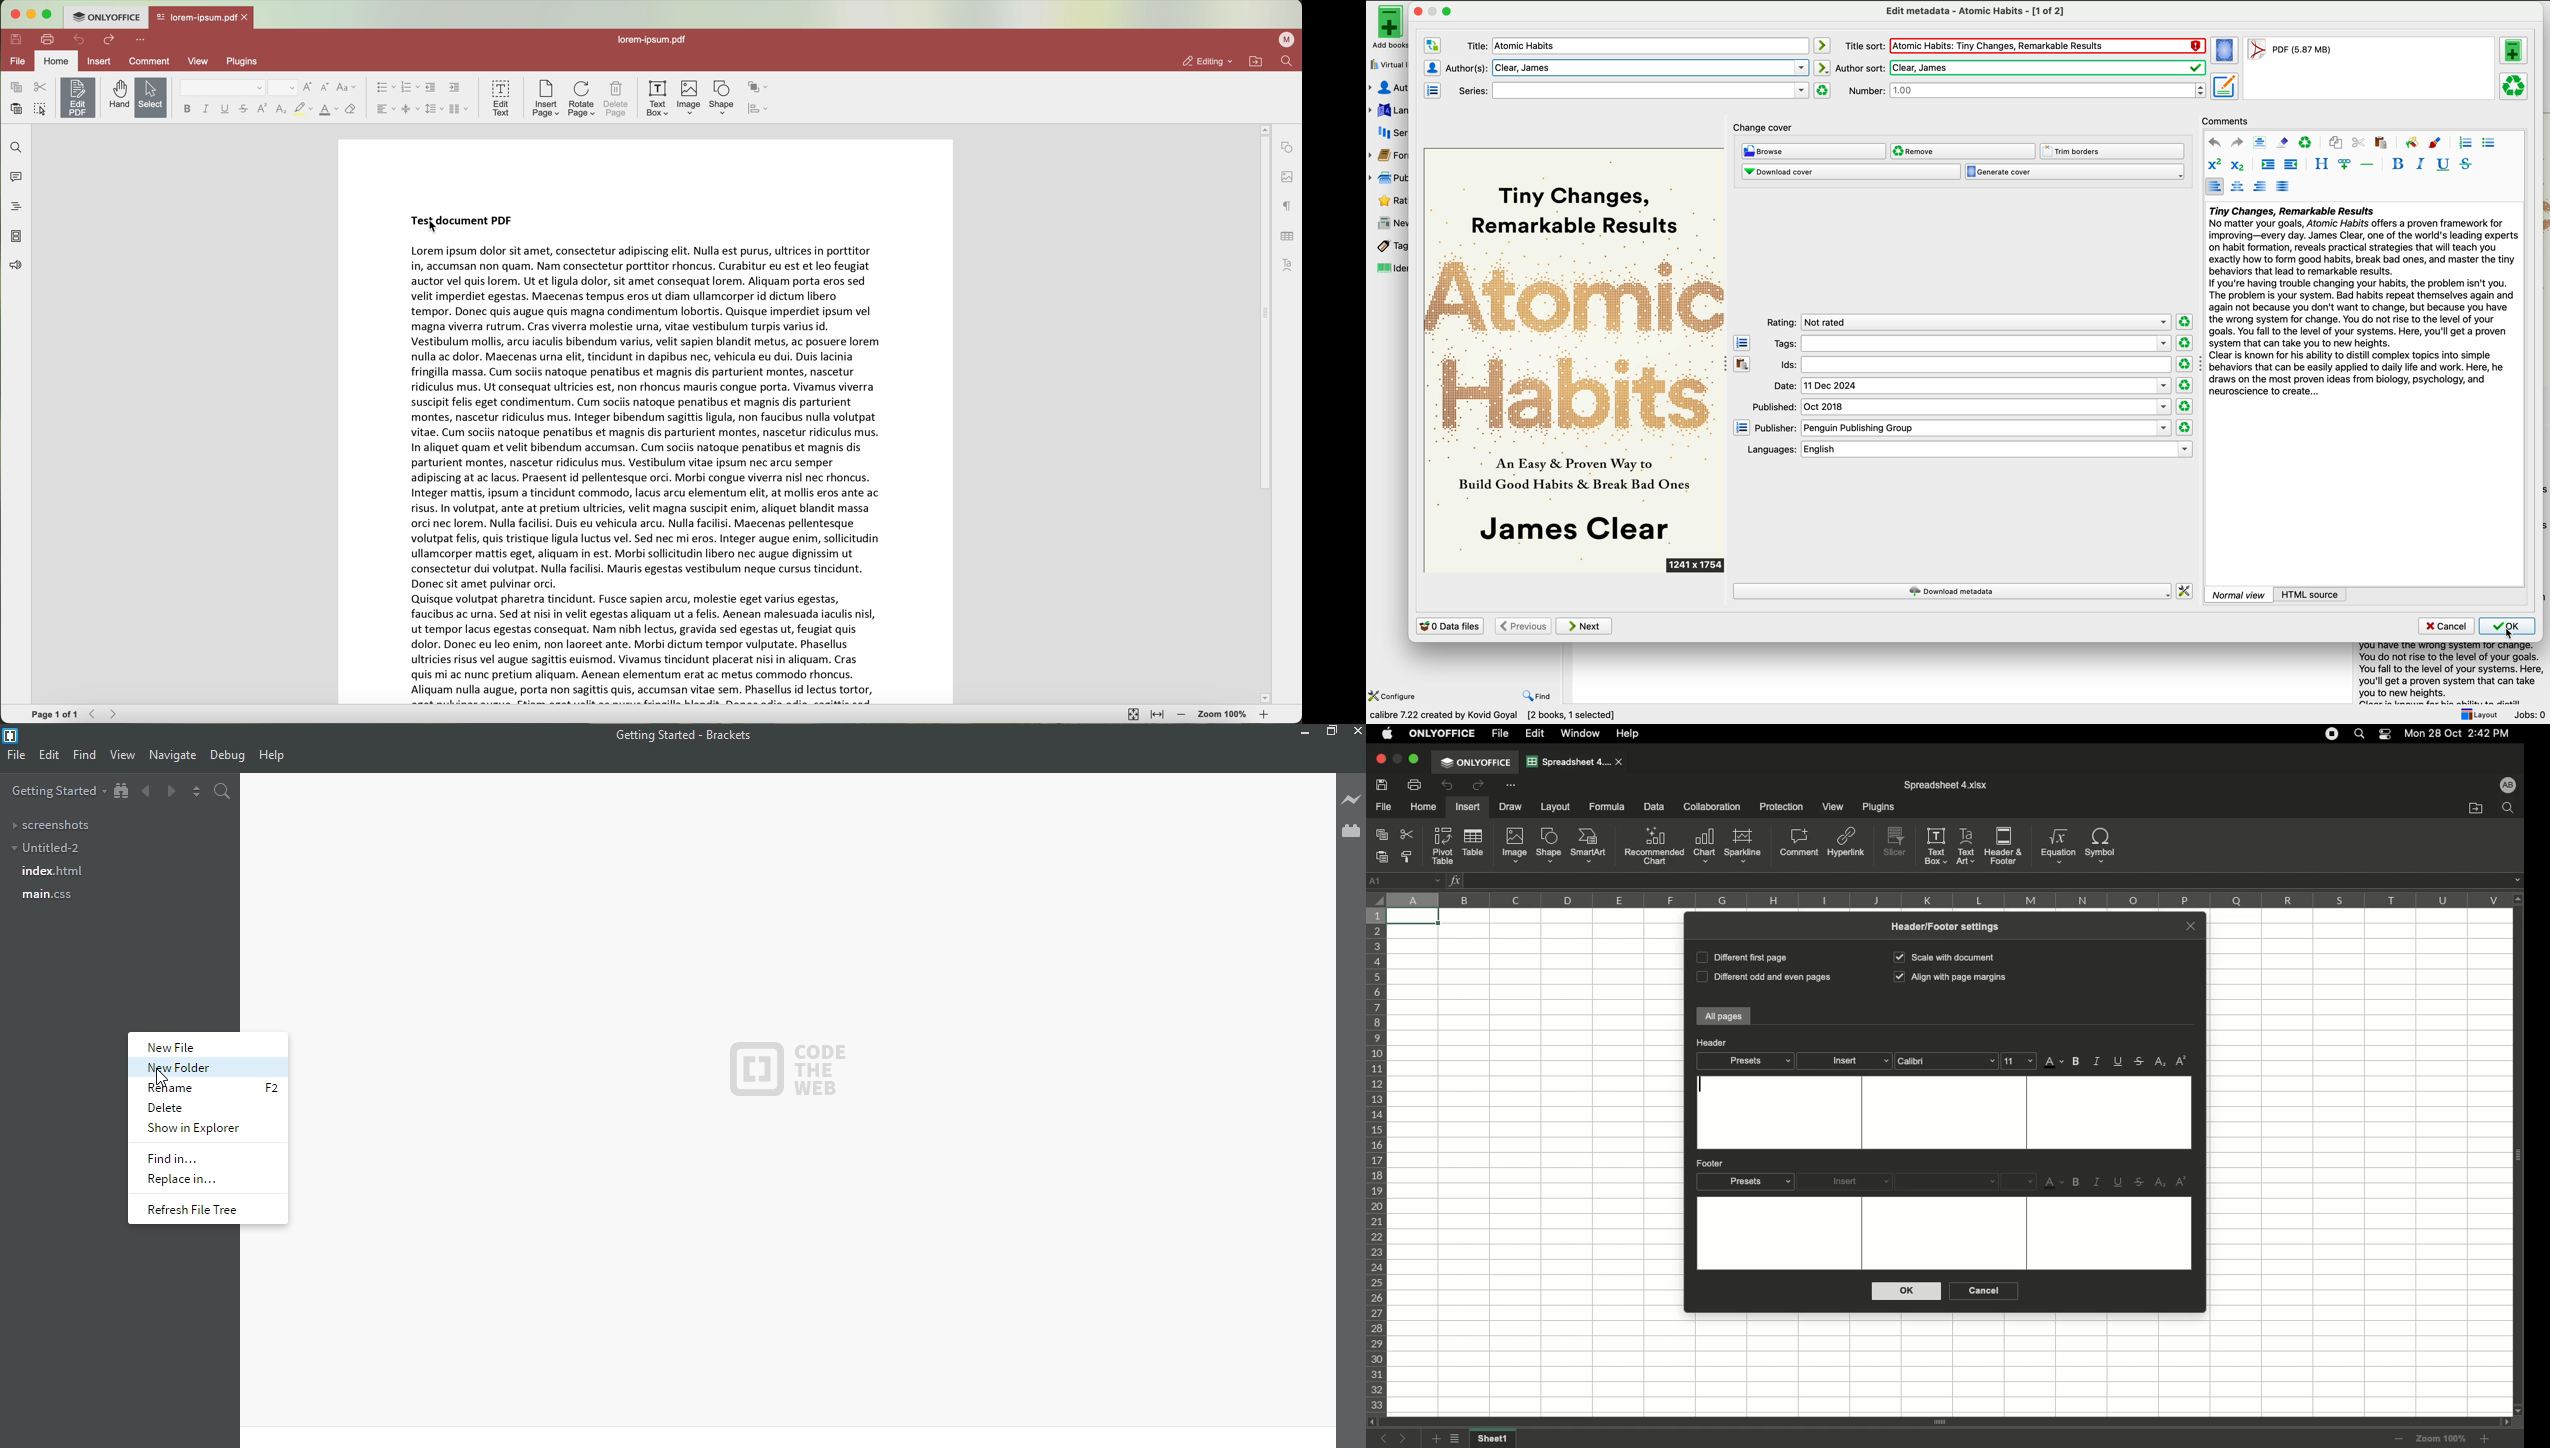 This screenshot has height=1456, width=2576. Describe the element at coordinates (1648, 67) in the screenshot. I see `typing` at that location.